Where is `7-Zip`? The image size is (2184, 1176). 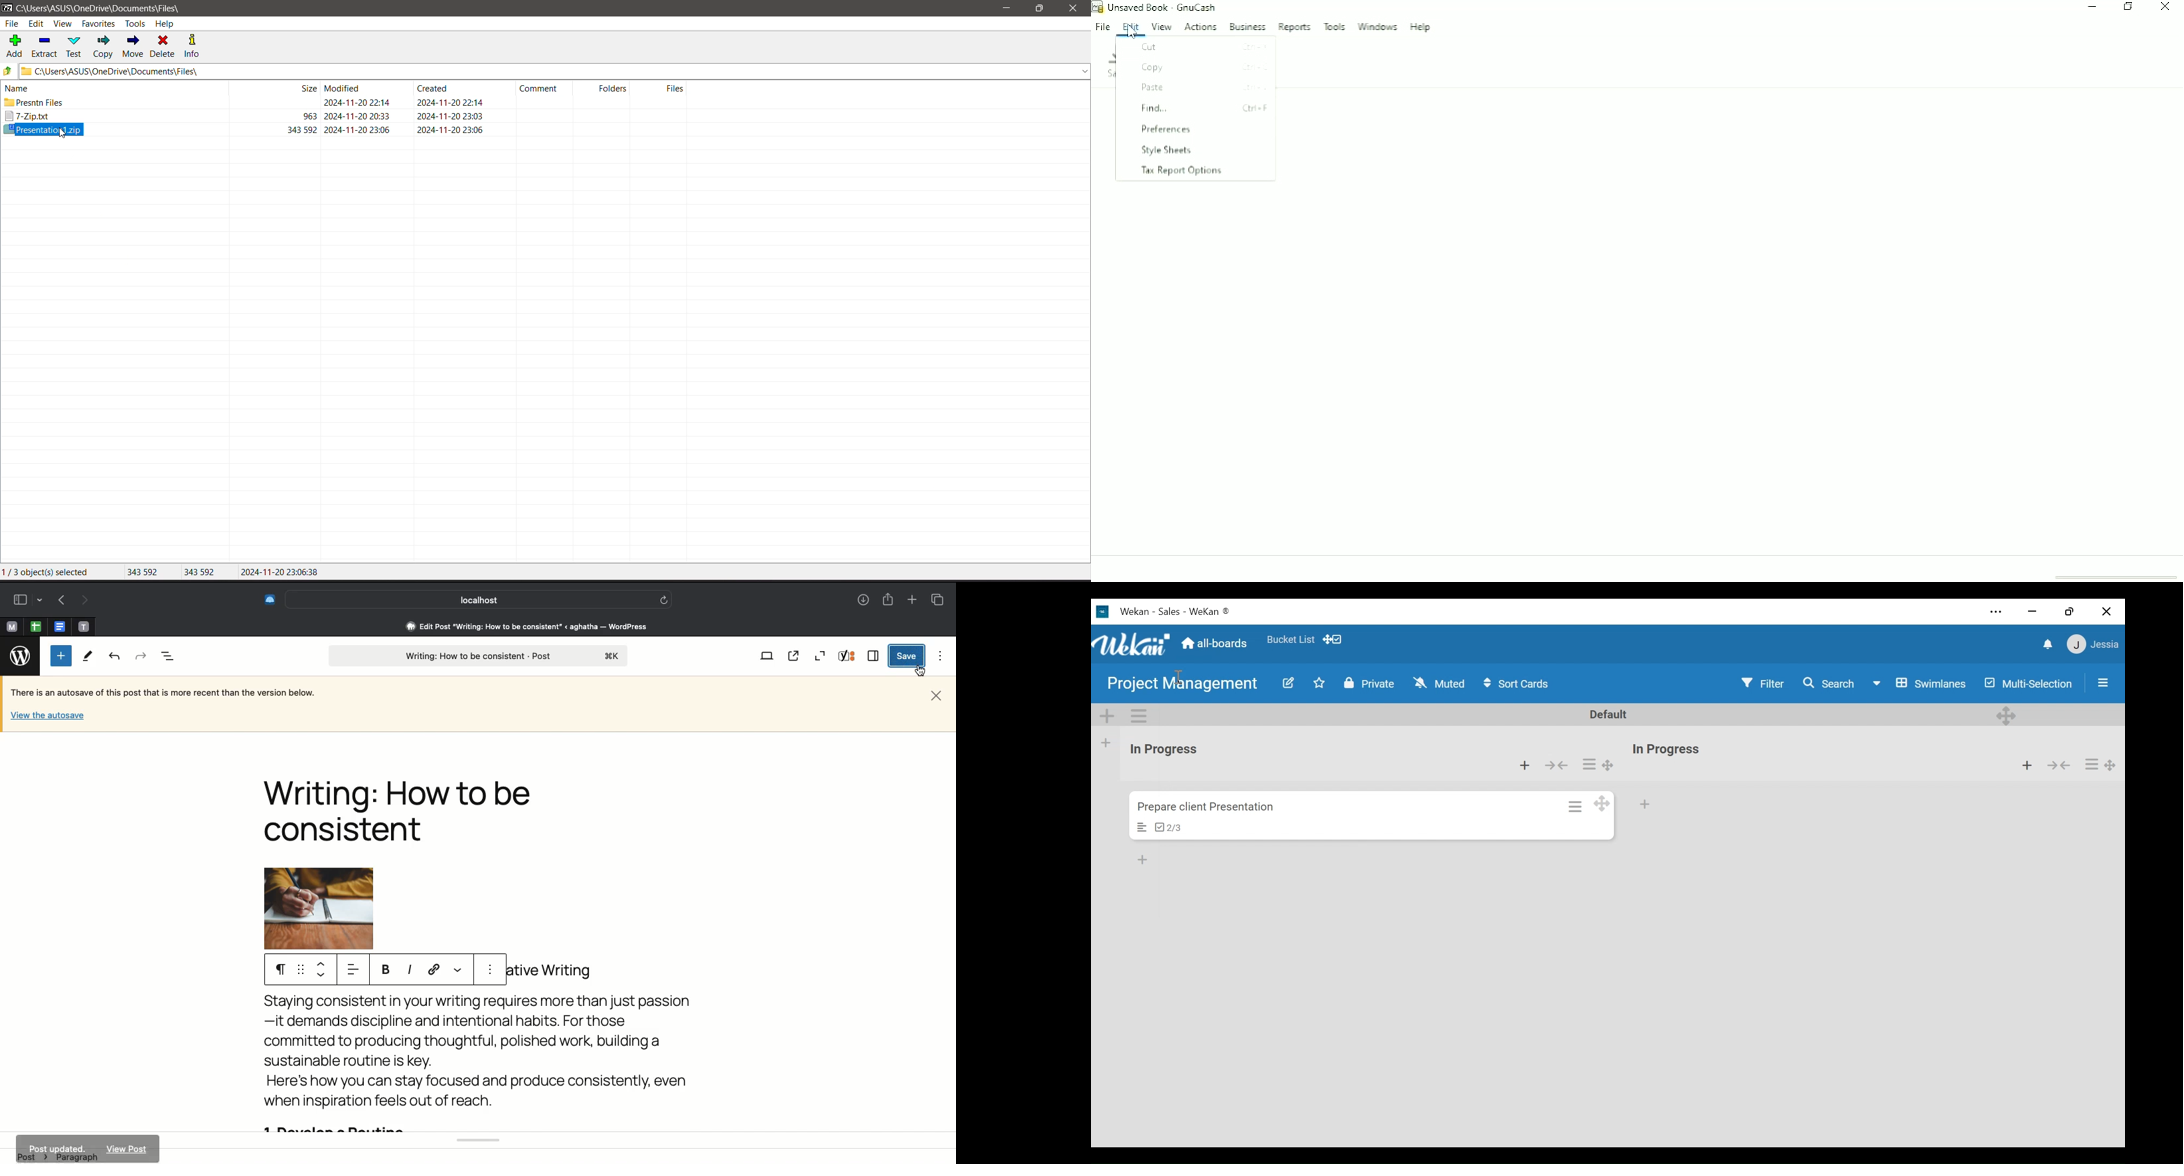
7-Zip is located at coordinates (247, 117).